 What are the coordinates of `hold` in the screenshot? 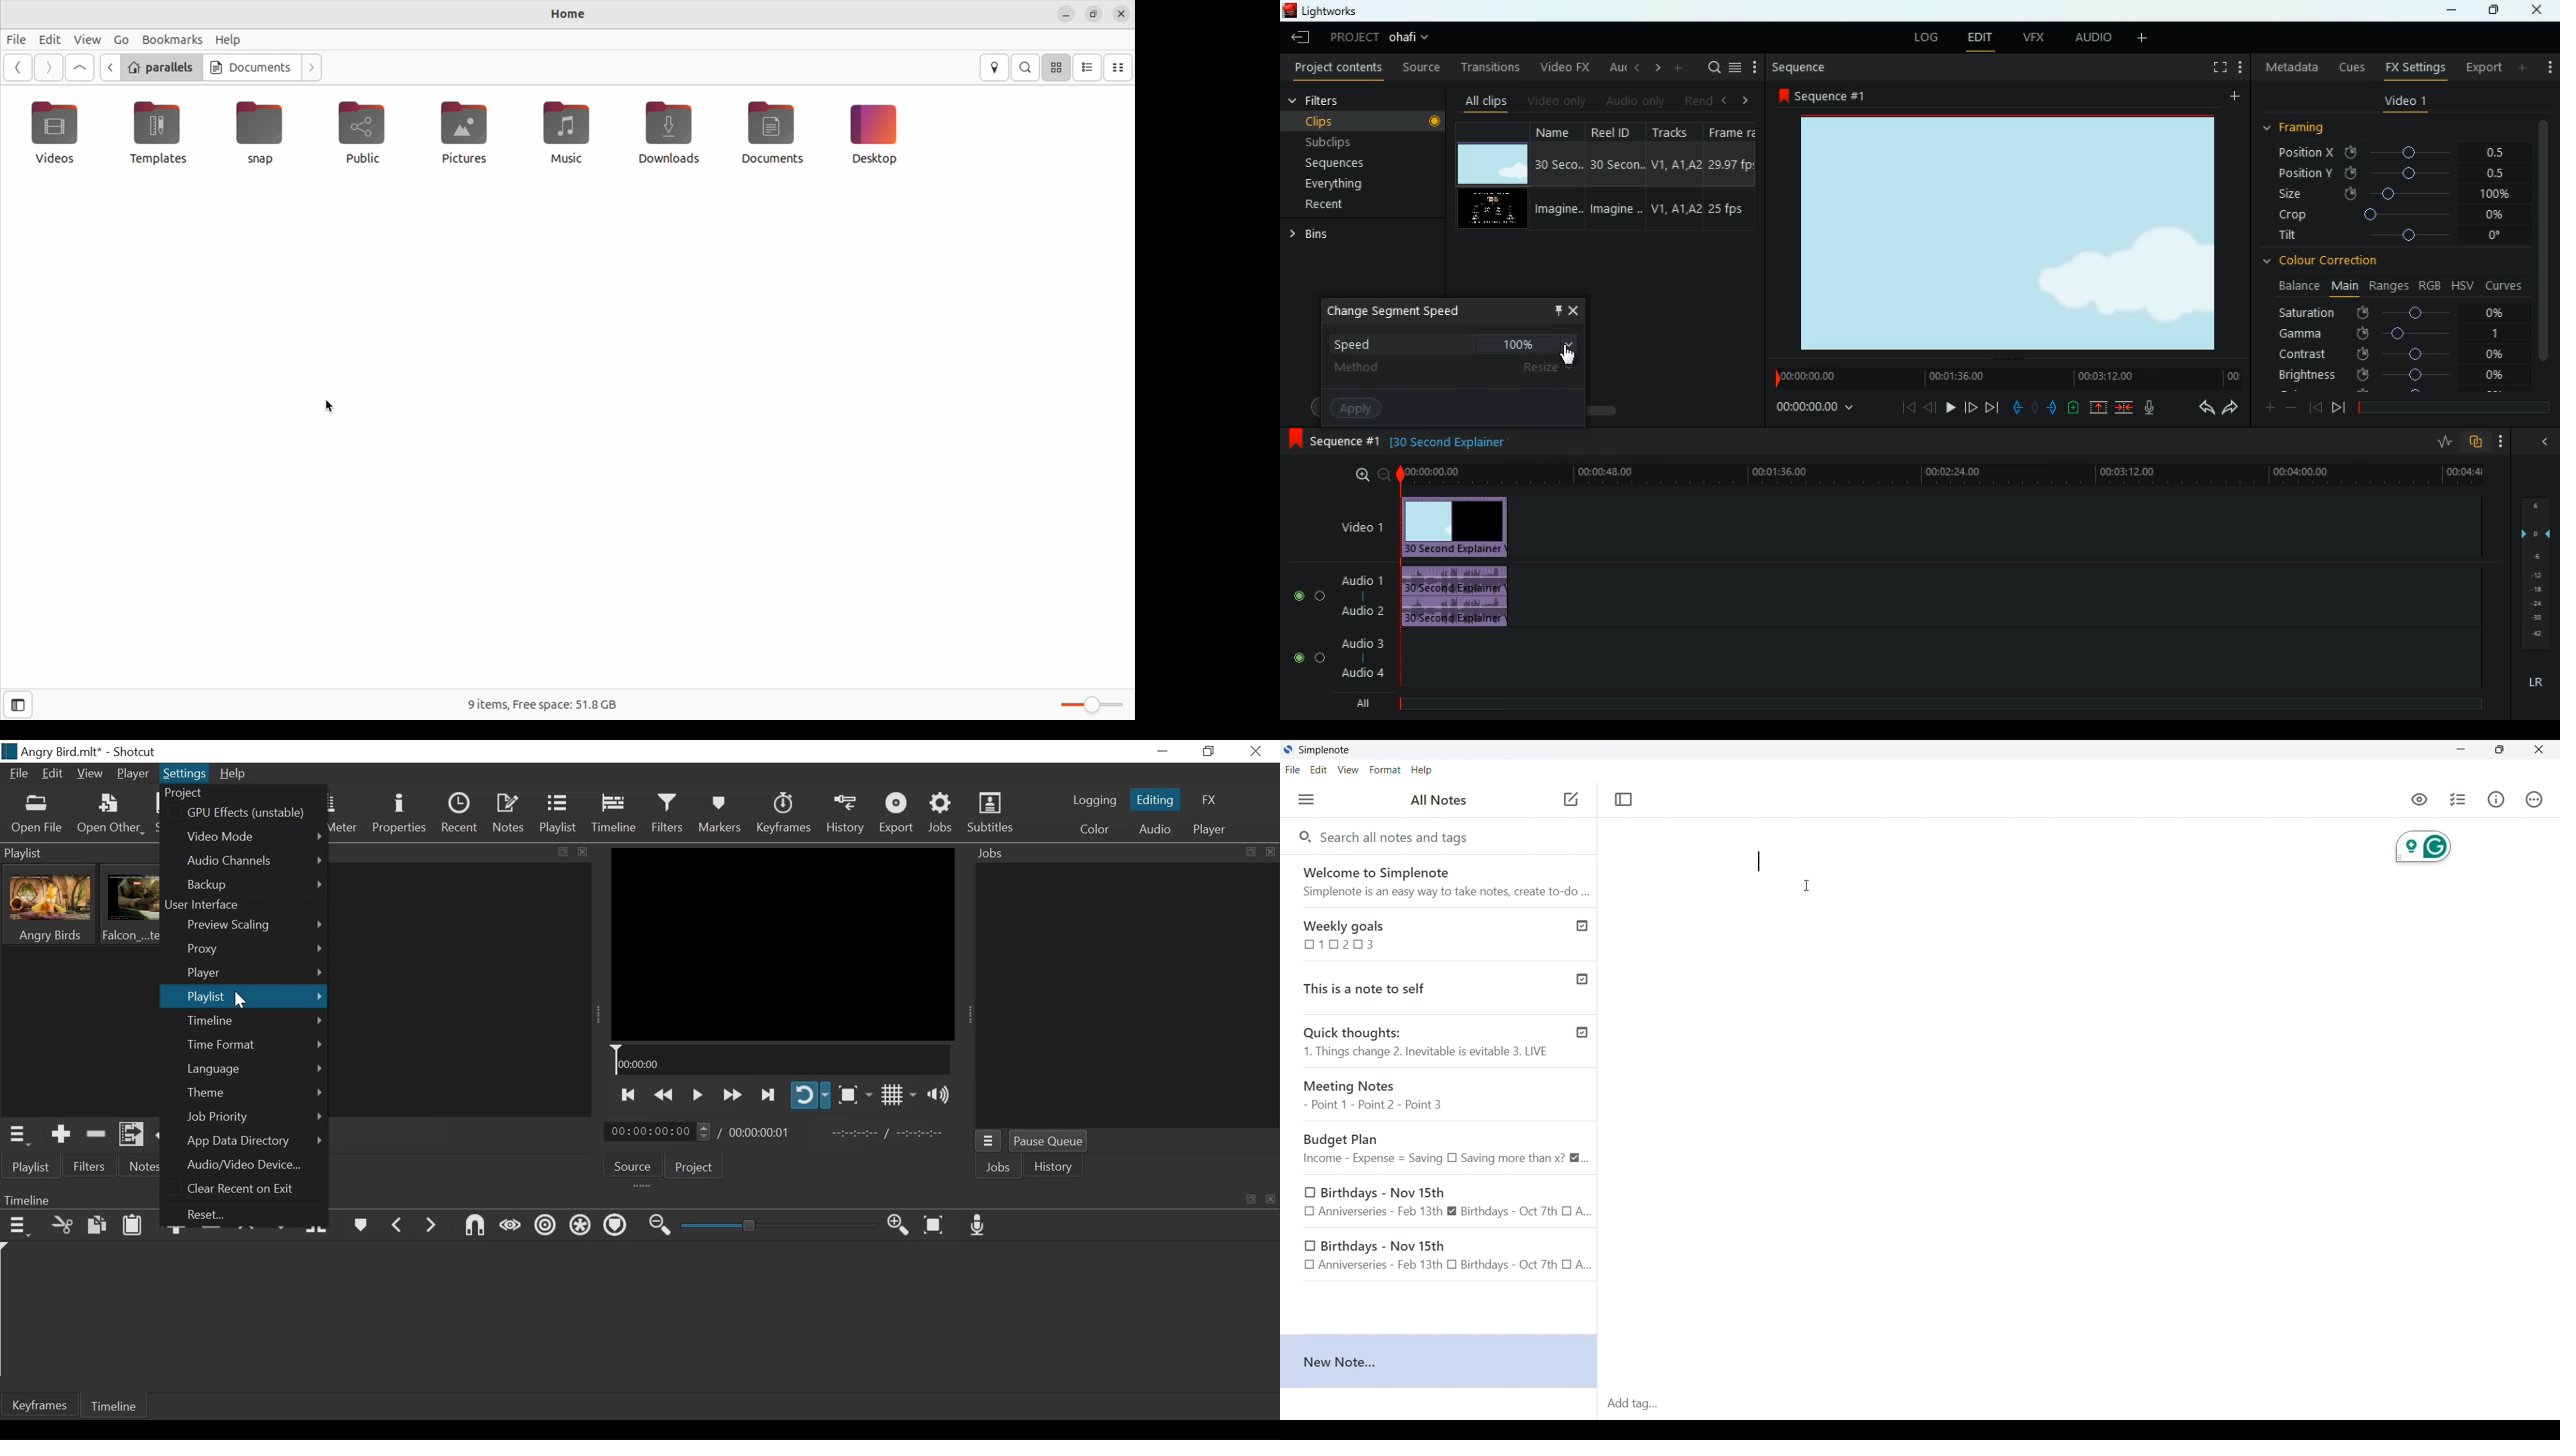 It's located at (2034, 406).